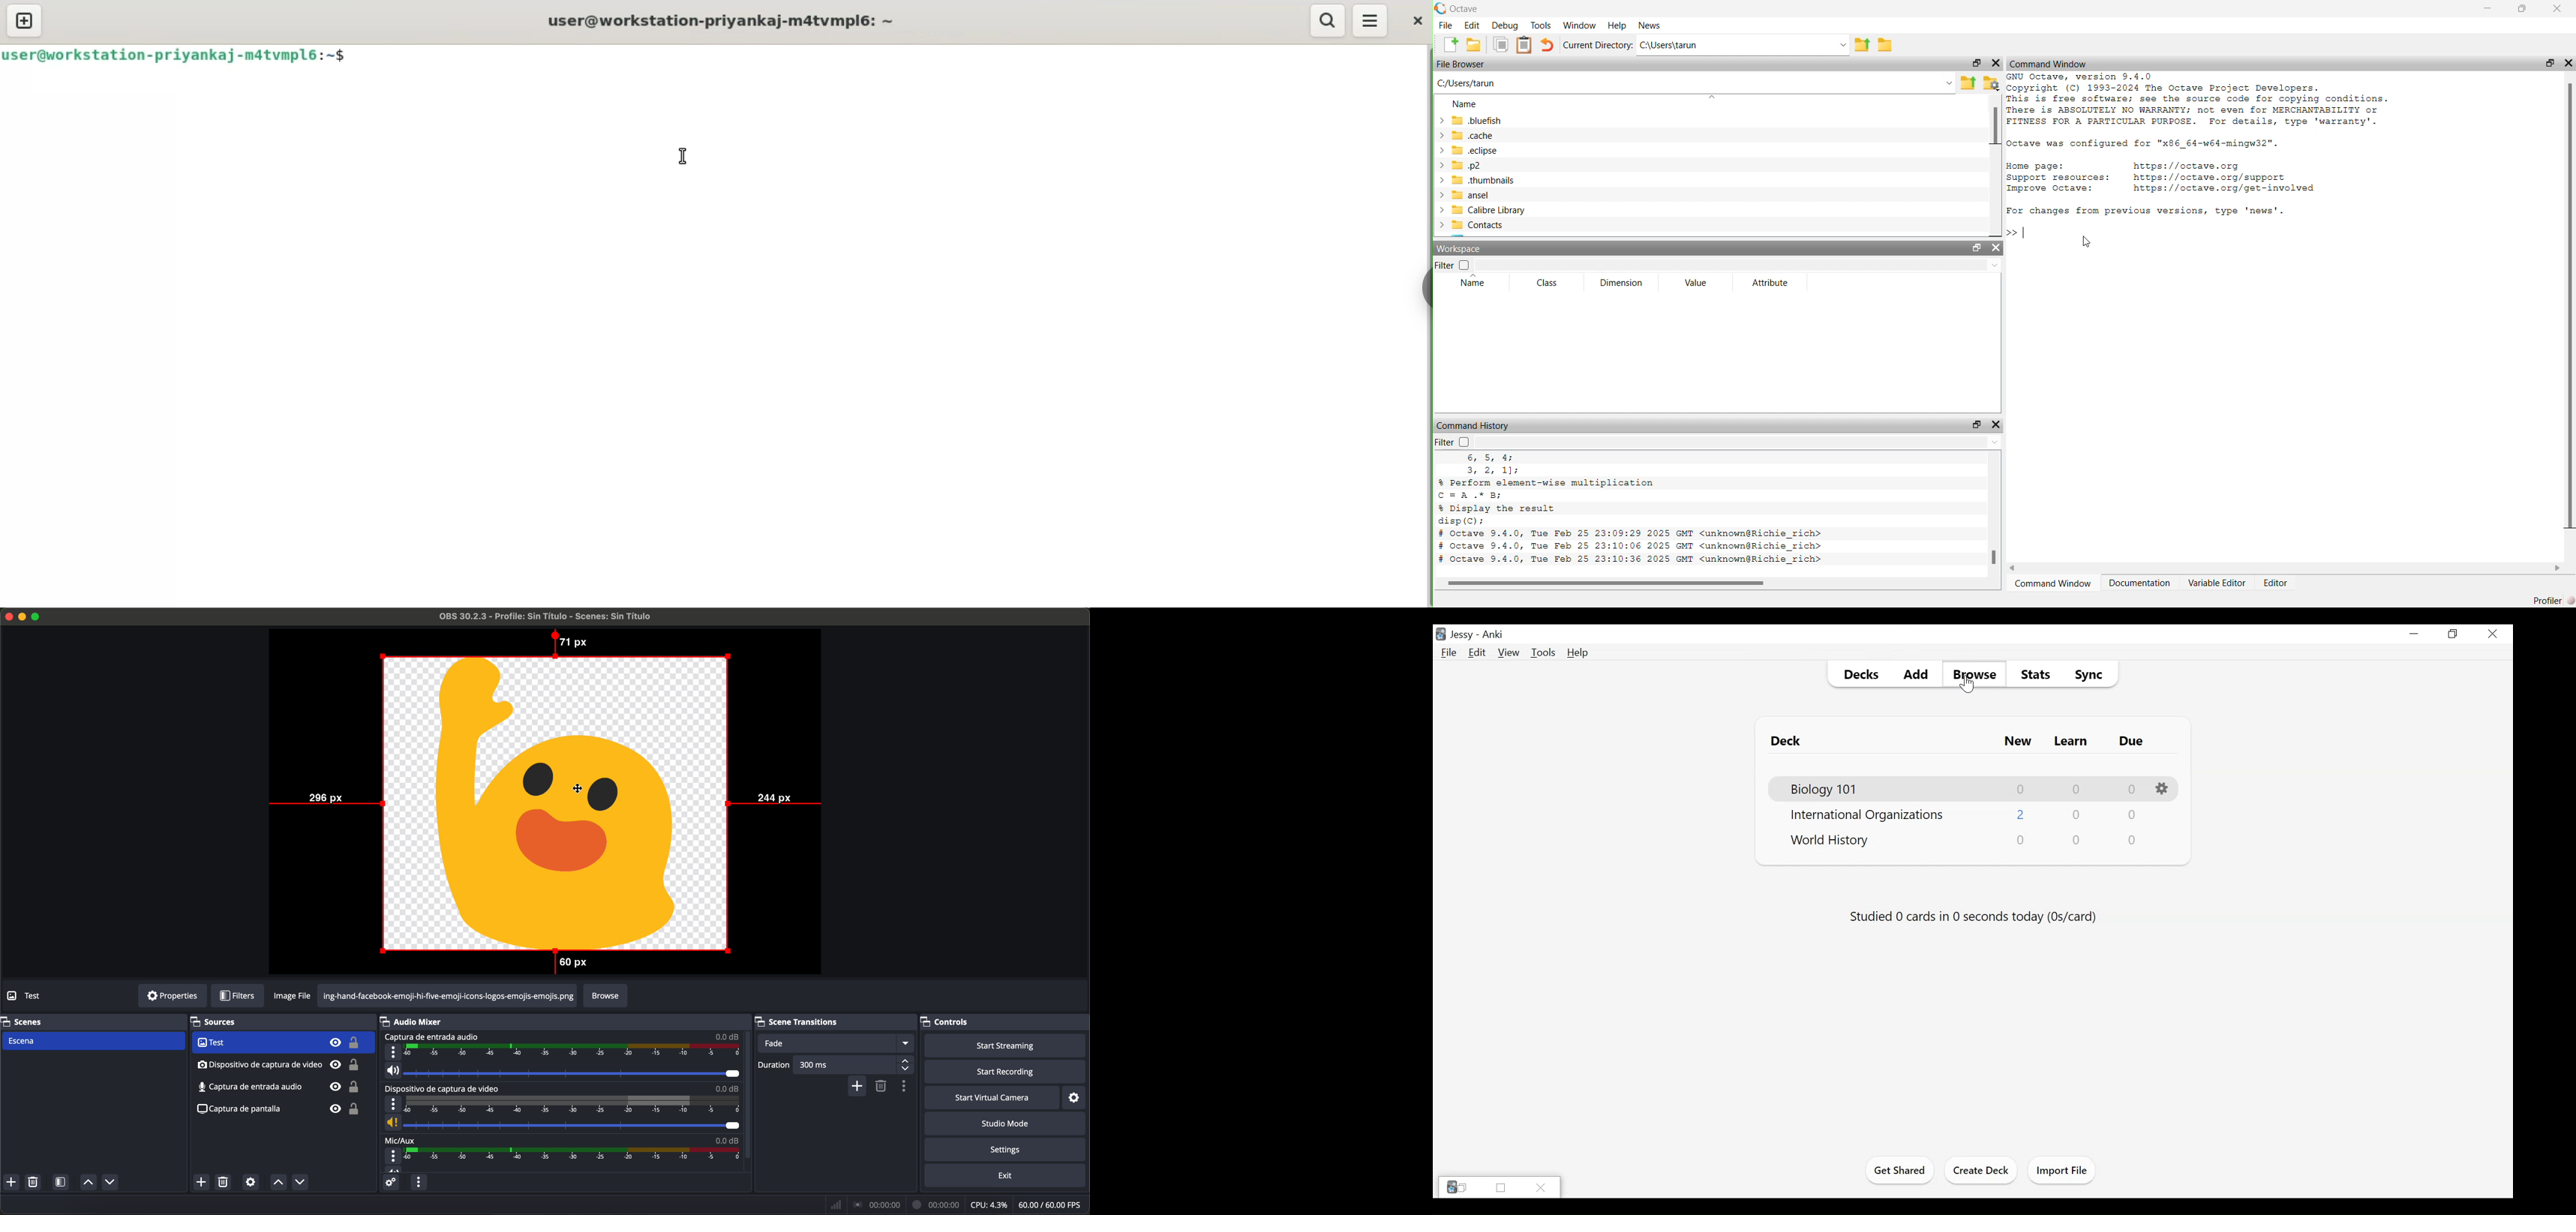 Image resolution: width=2576 pixels, height=1232 pixels. What do you see at coordinates (447, 995) in the screenshot?
I see `png url` at bounding box center [447, 995].